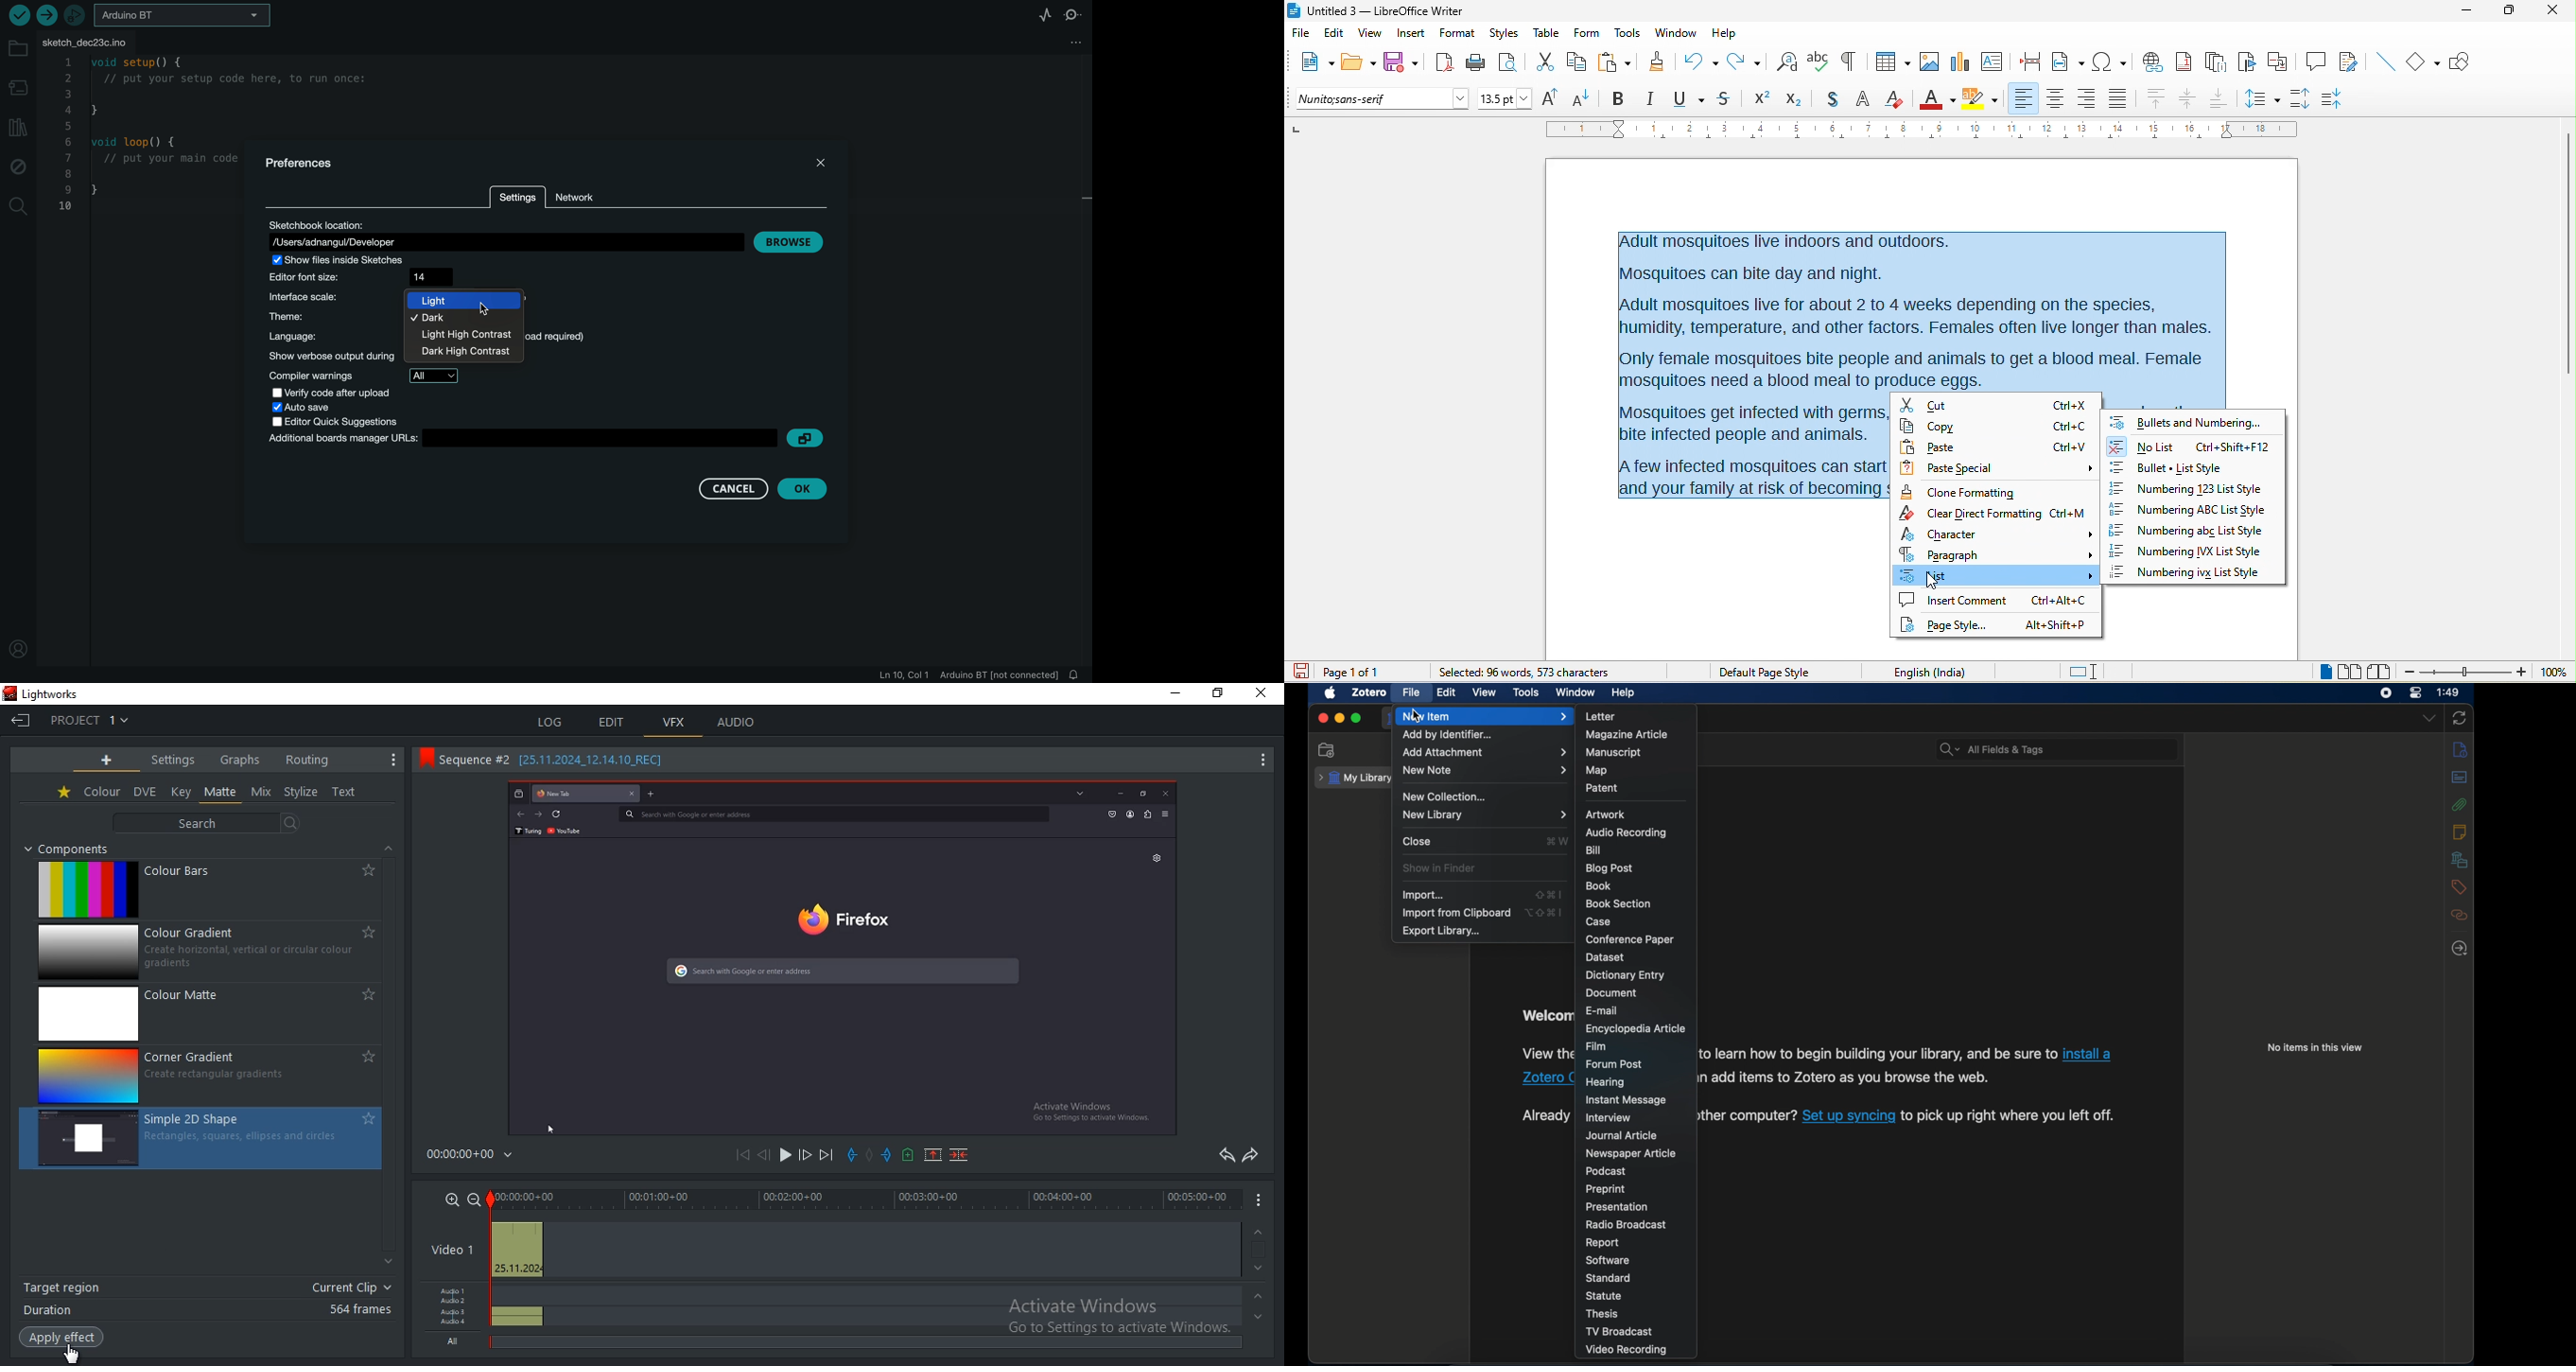 The image size is (2576, 1372). Describe the element at coordinates (184, 15) in the screenshot. I see `board selecter` at that location.